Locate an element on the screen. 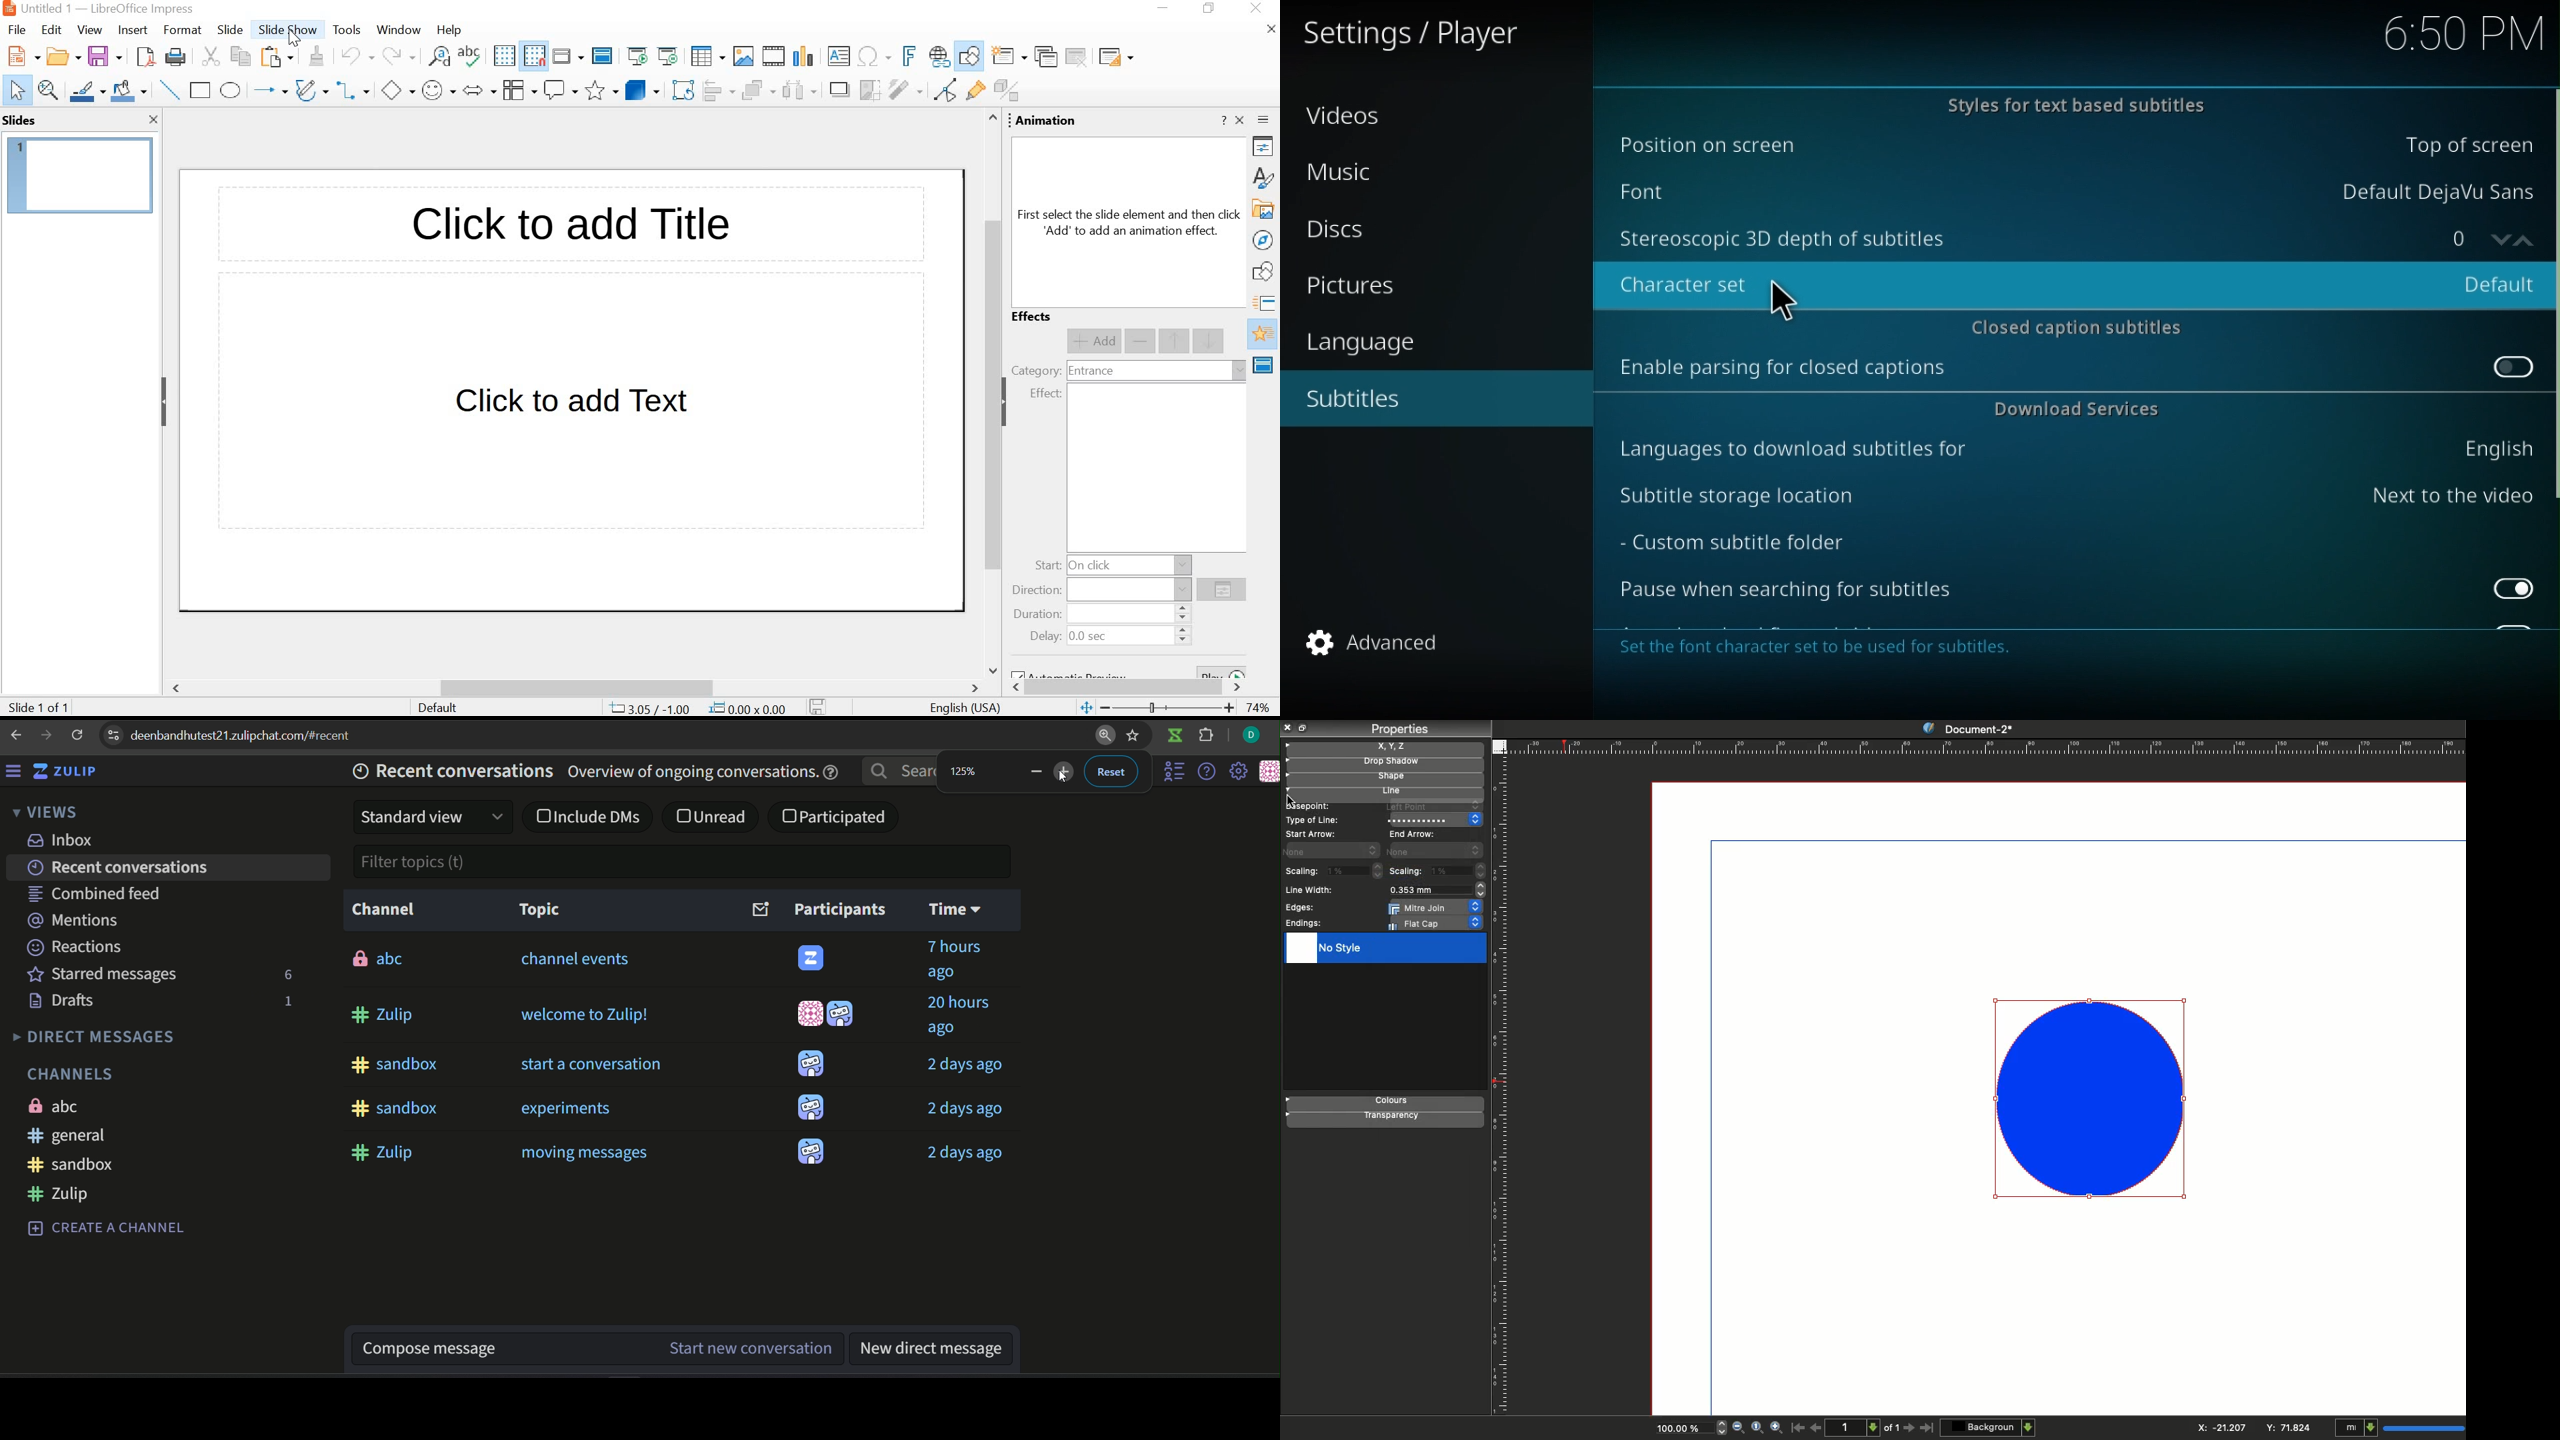  Start new conversation is located at coordinates (755, 1348).